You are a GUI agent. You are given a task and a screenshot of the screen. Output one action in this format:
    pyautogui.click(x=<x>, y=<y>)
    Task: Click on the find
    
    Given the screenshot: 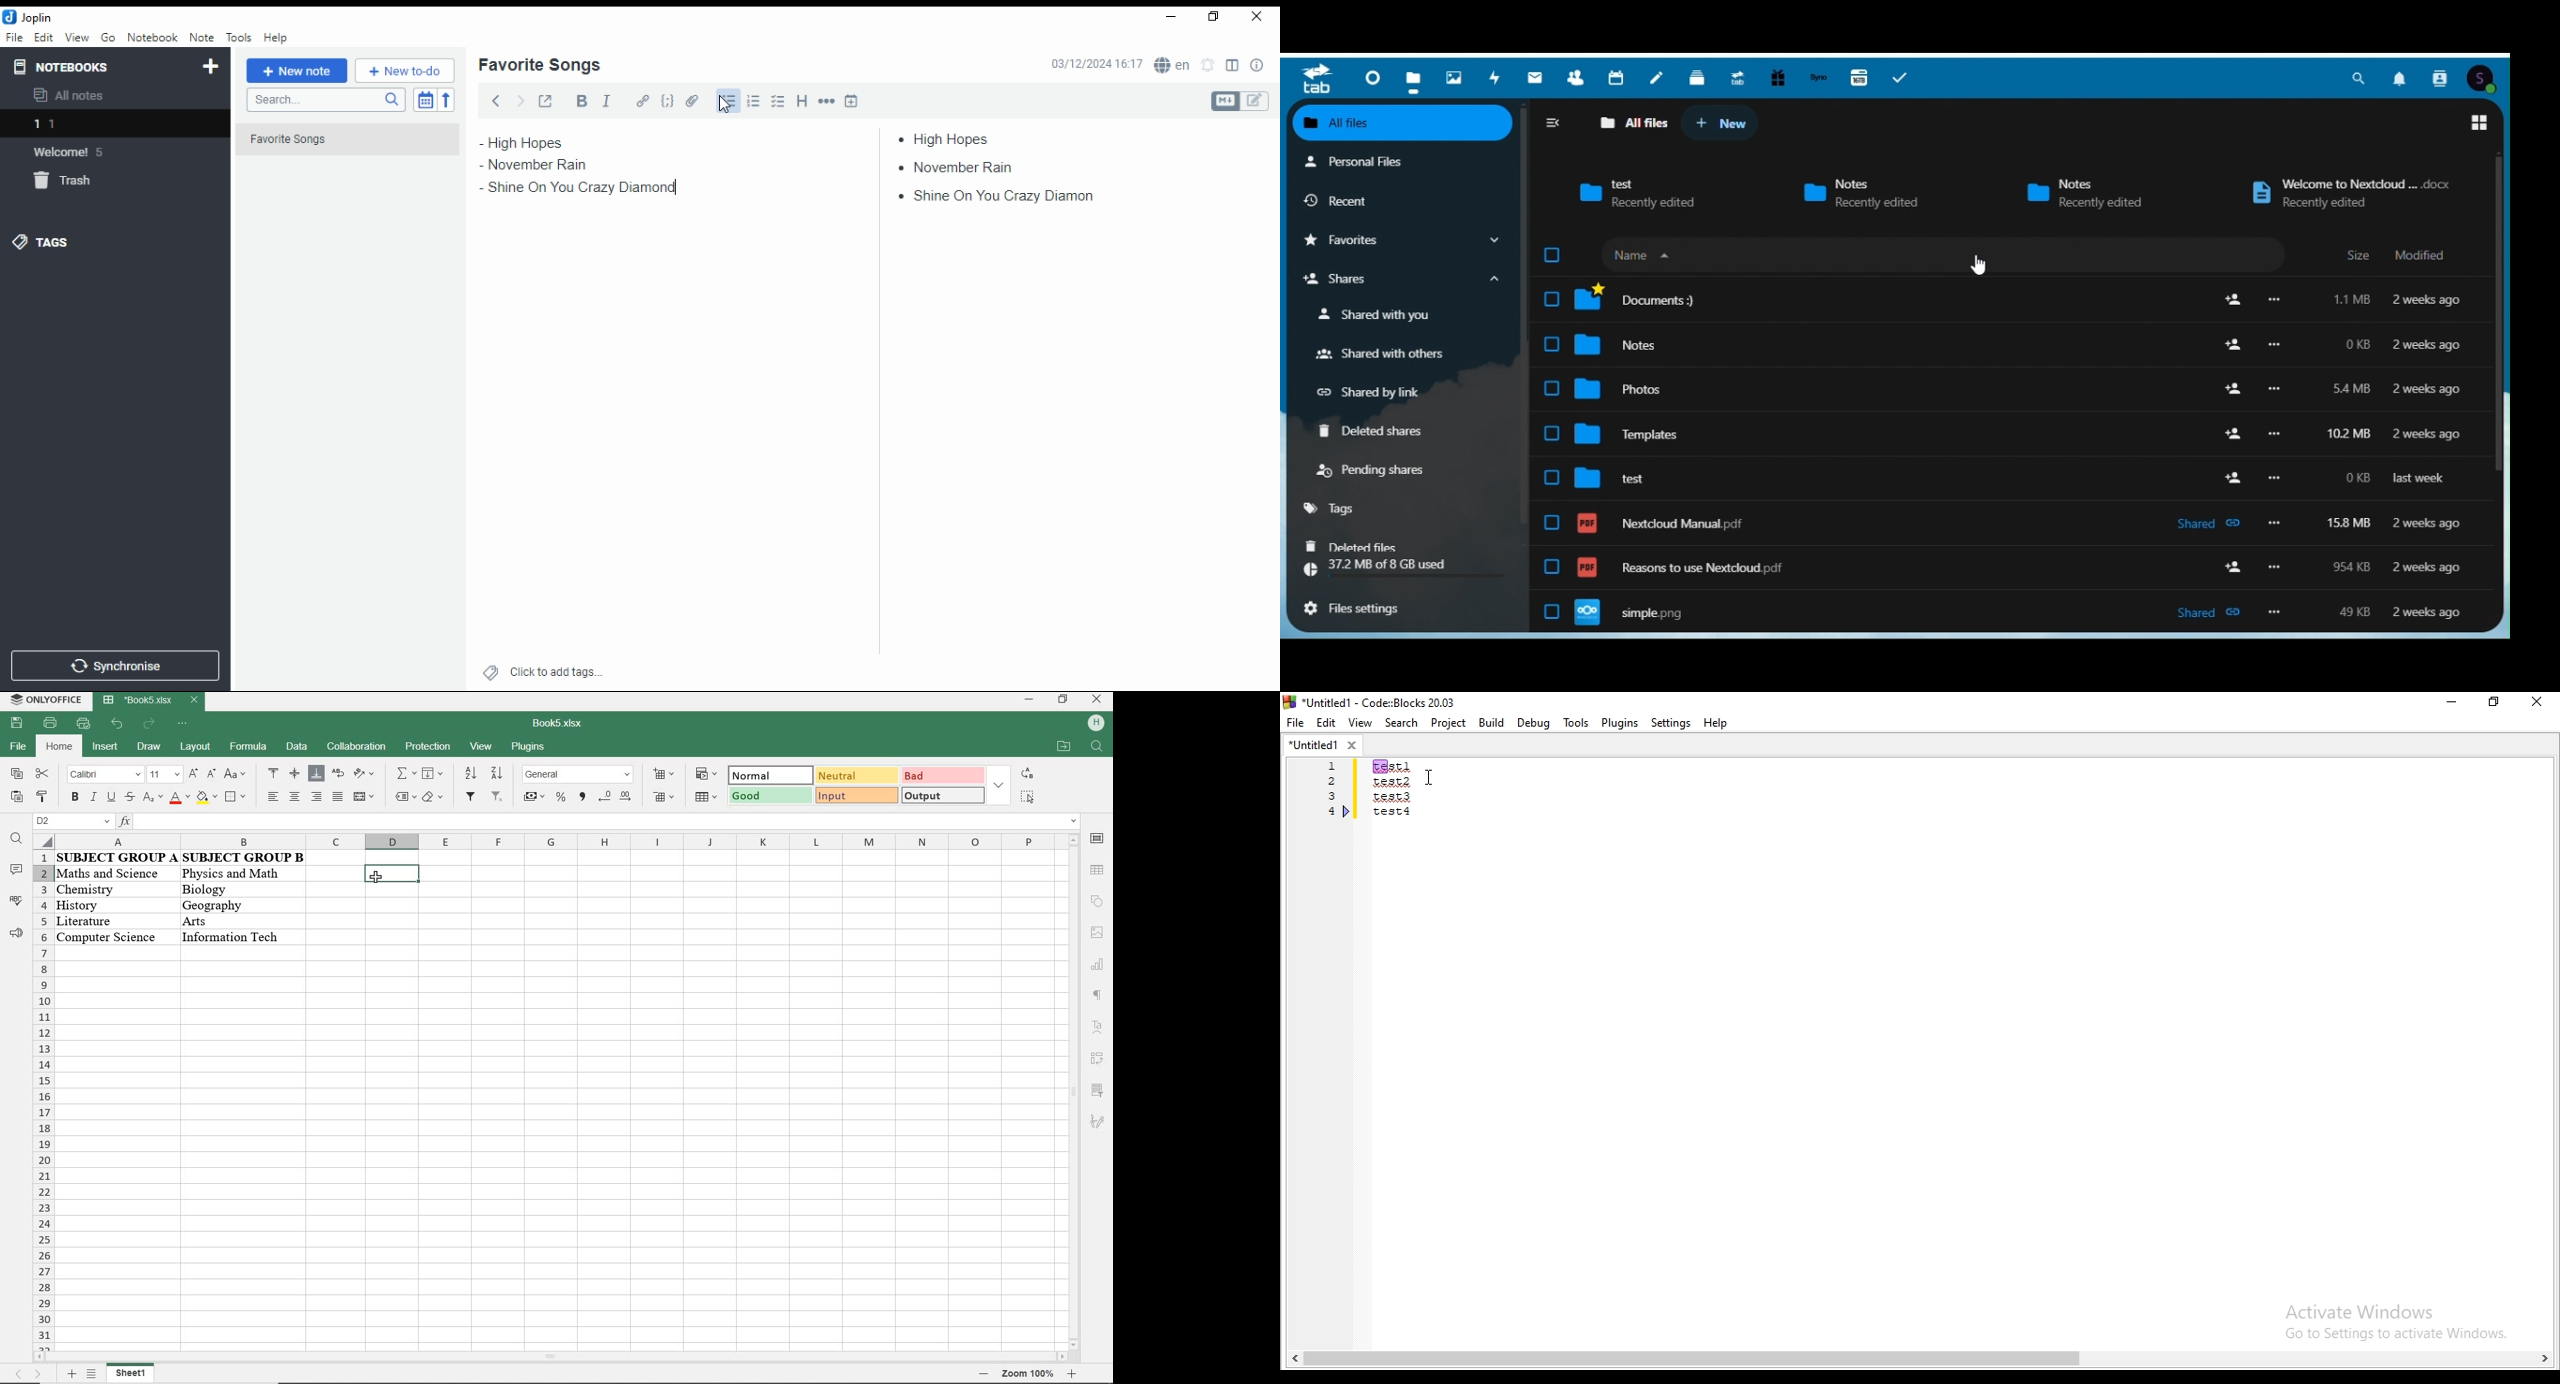 What is the action you would take?
    pyautogui.click(x=1098, y=746)
    